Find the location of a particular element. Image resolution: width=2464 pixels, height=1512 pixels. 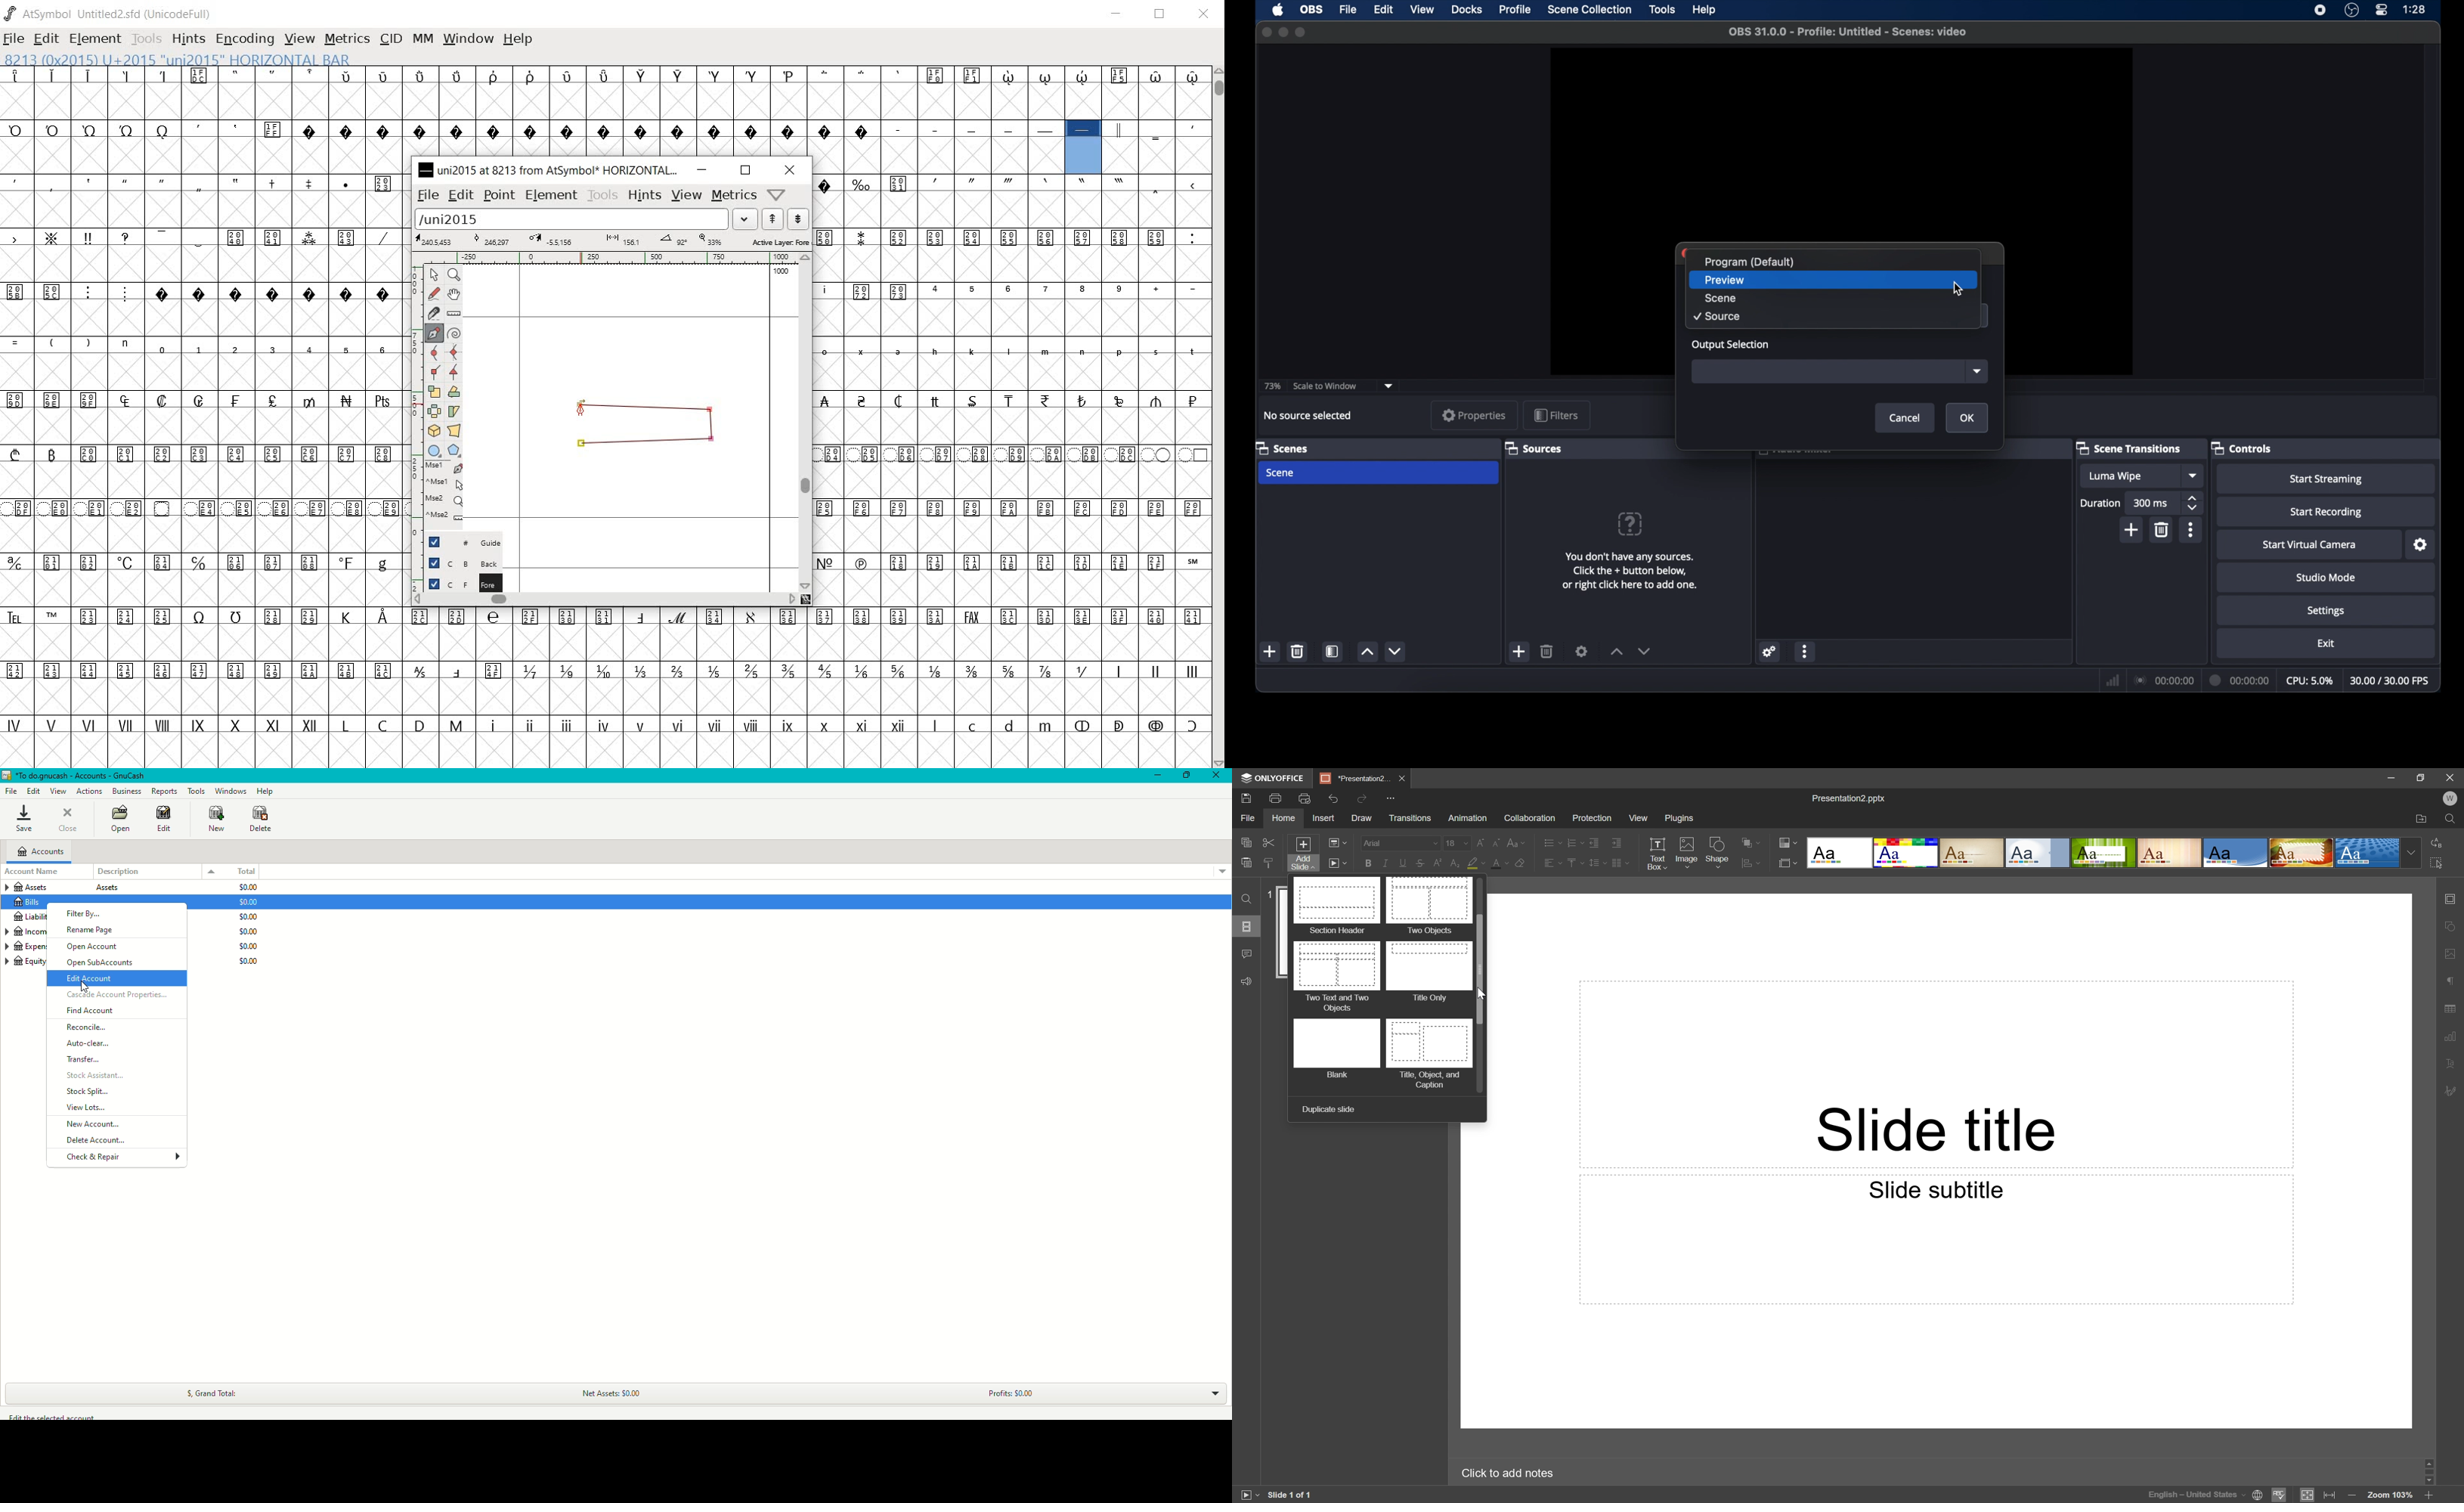

Bold is located at coordinates (1368, 862).